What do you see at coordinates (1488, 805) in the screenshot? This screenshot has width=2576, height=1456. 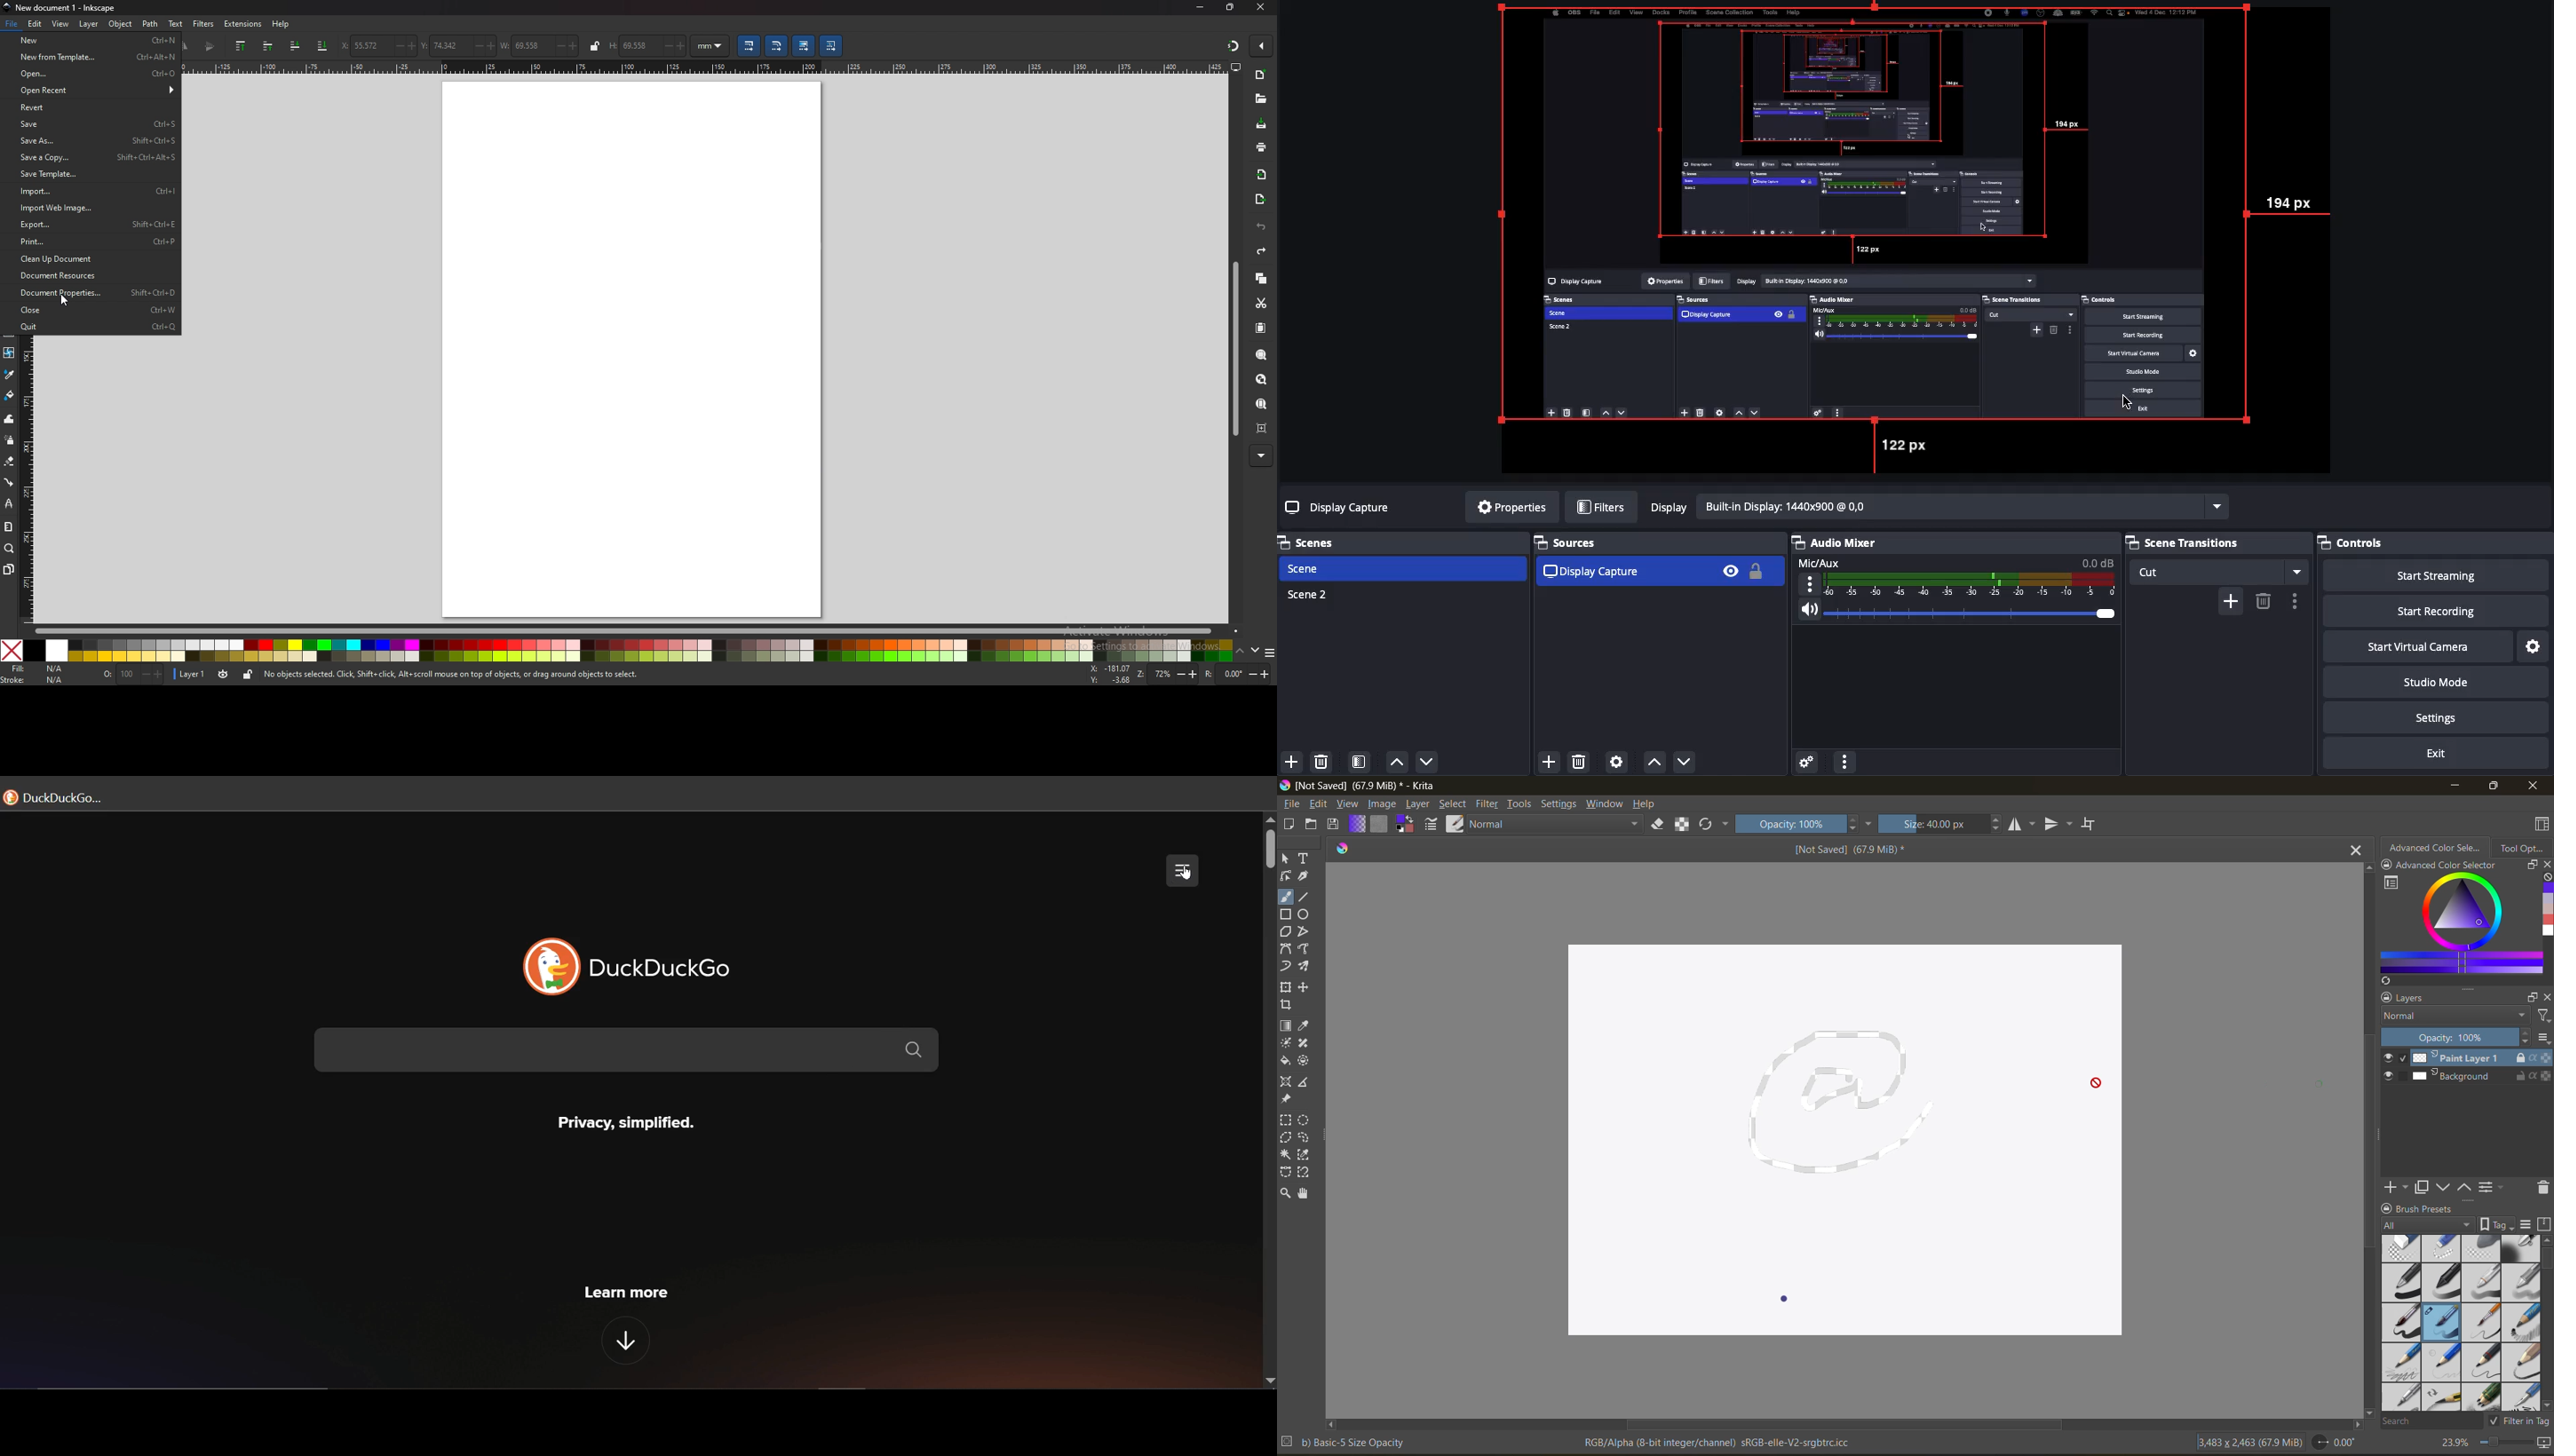 I see `filter` at bounding box center [1488, 805].